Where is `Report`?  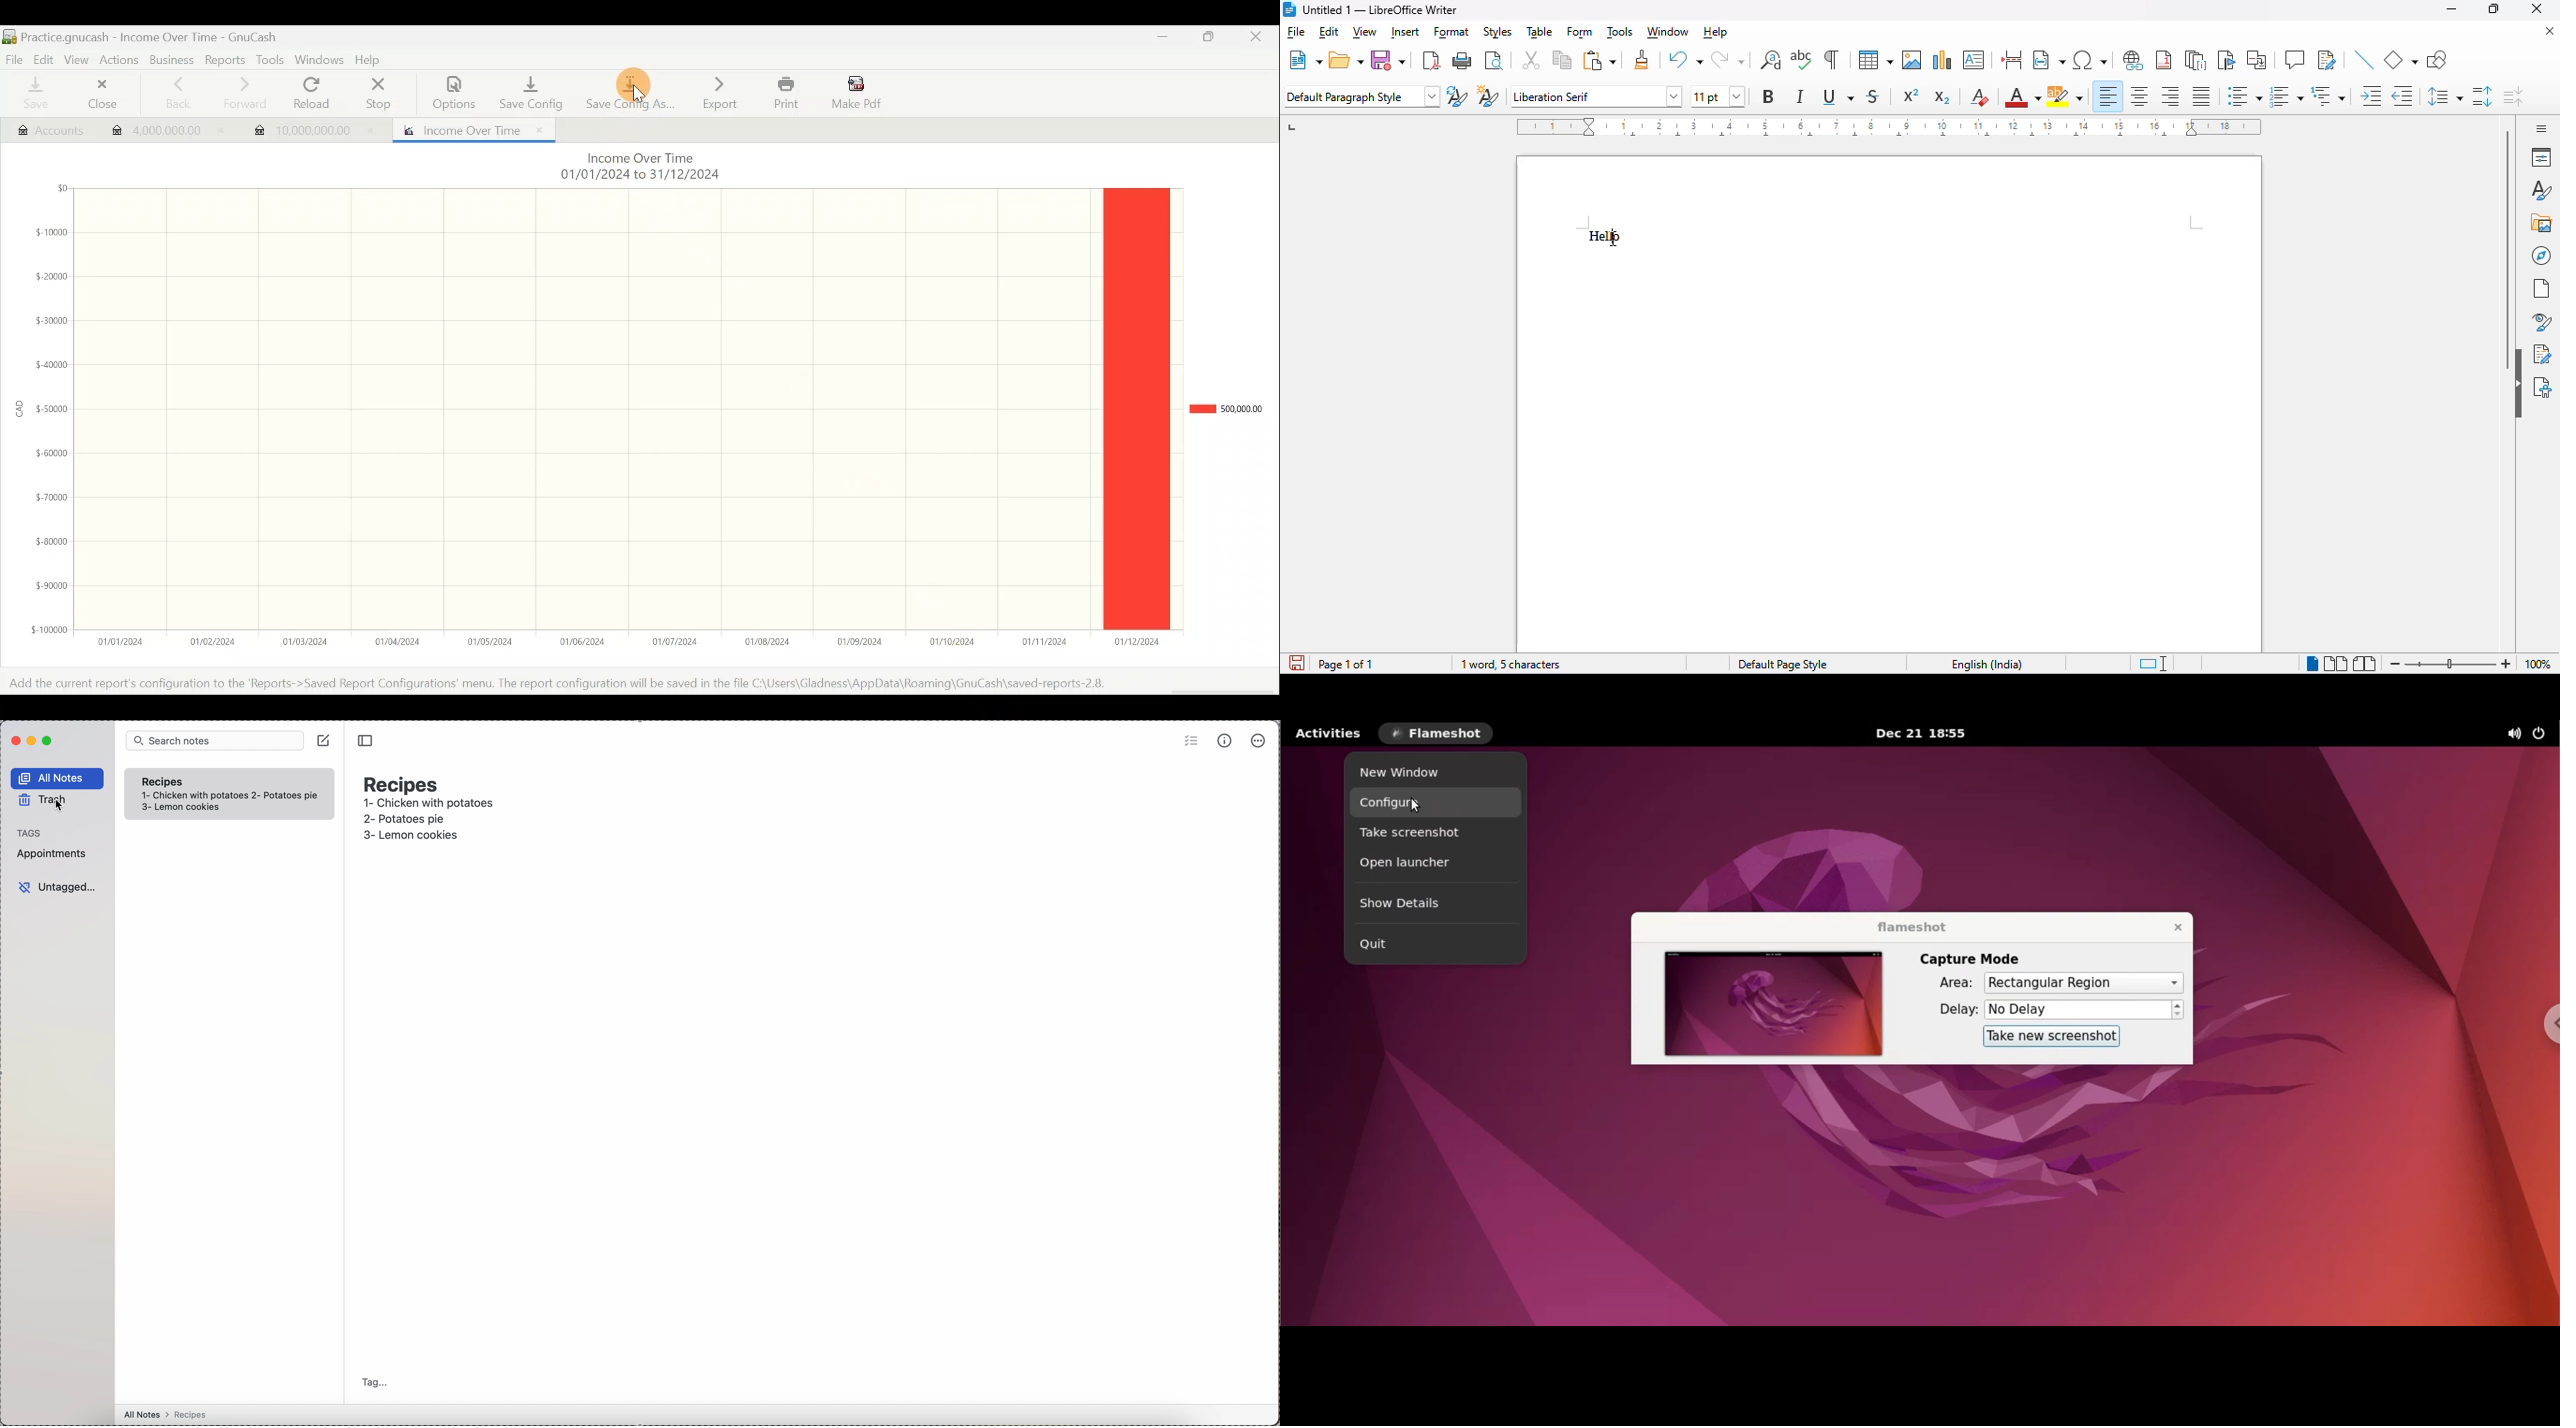 Report is located at coordinates (469, 128).